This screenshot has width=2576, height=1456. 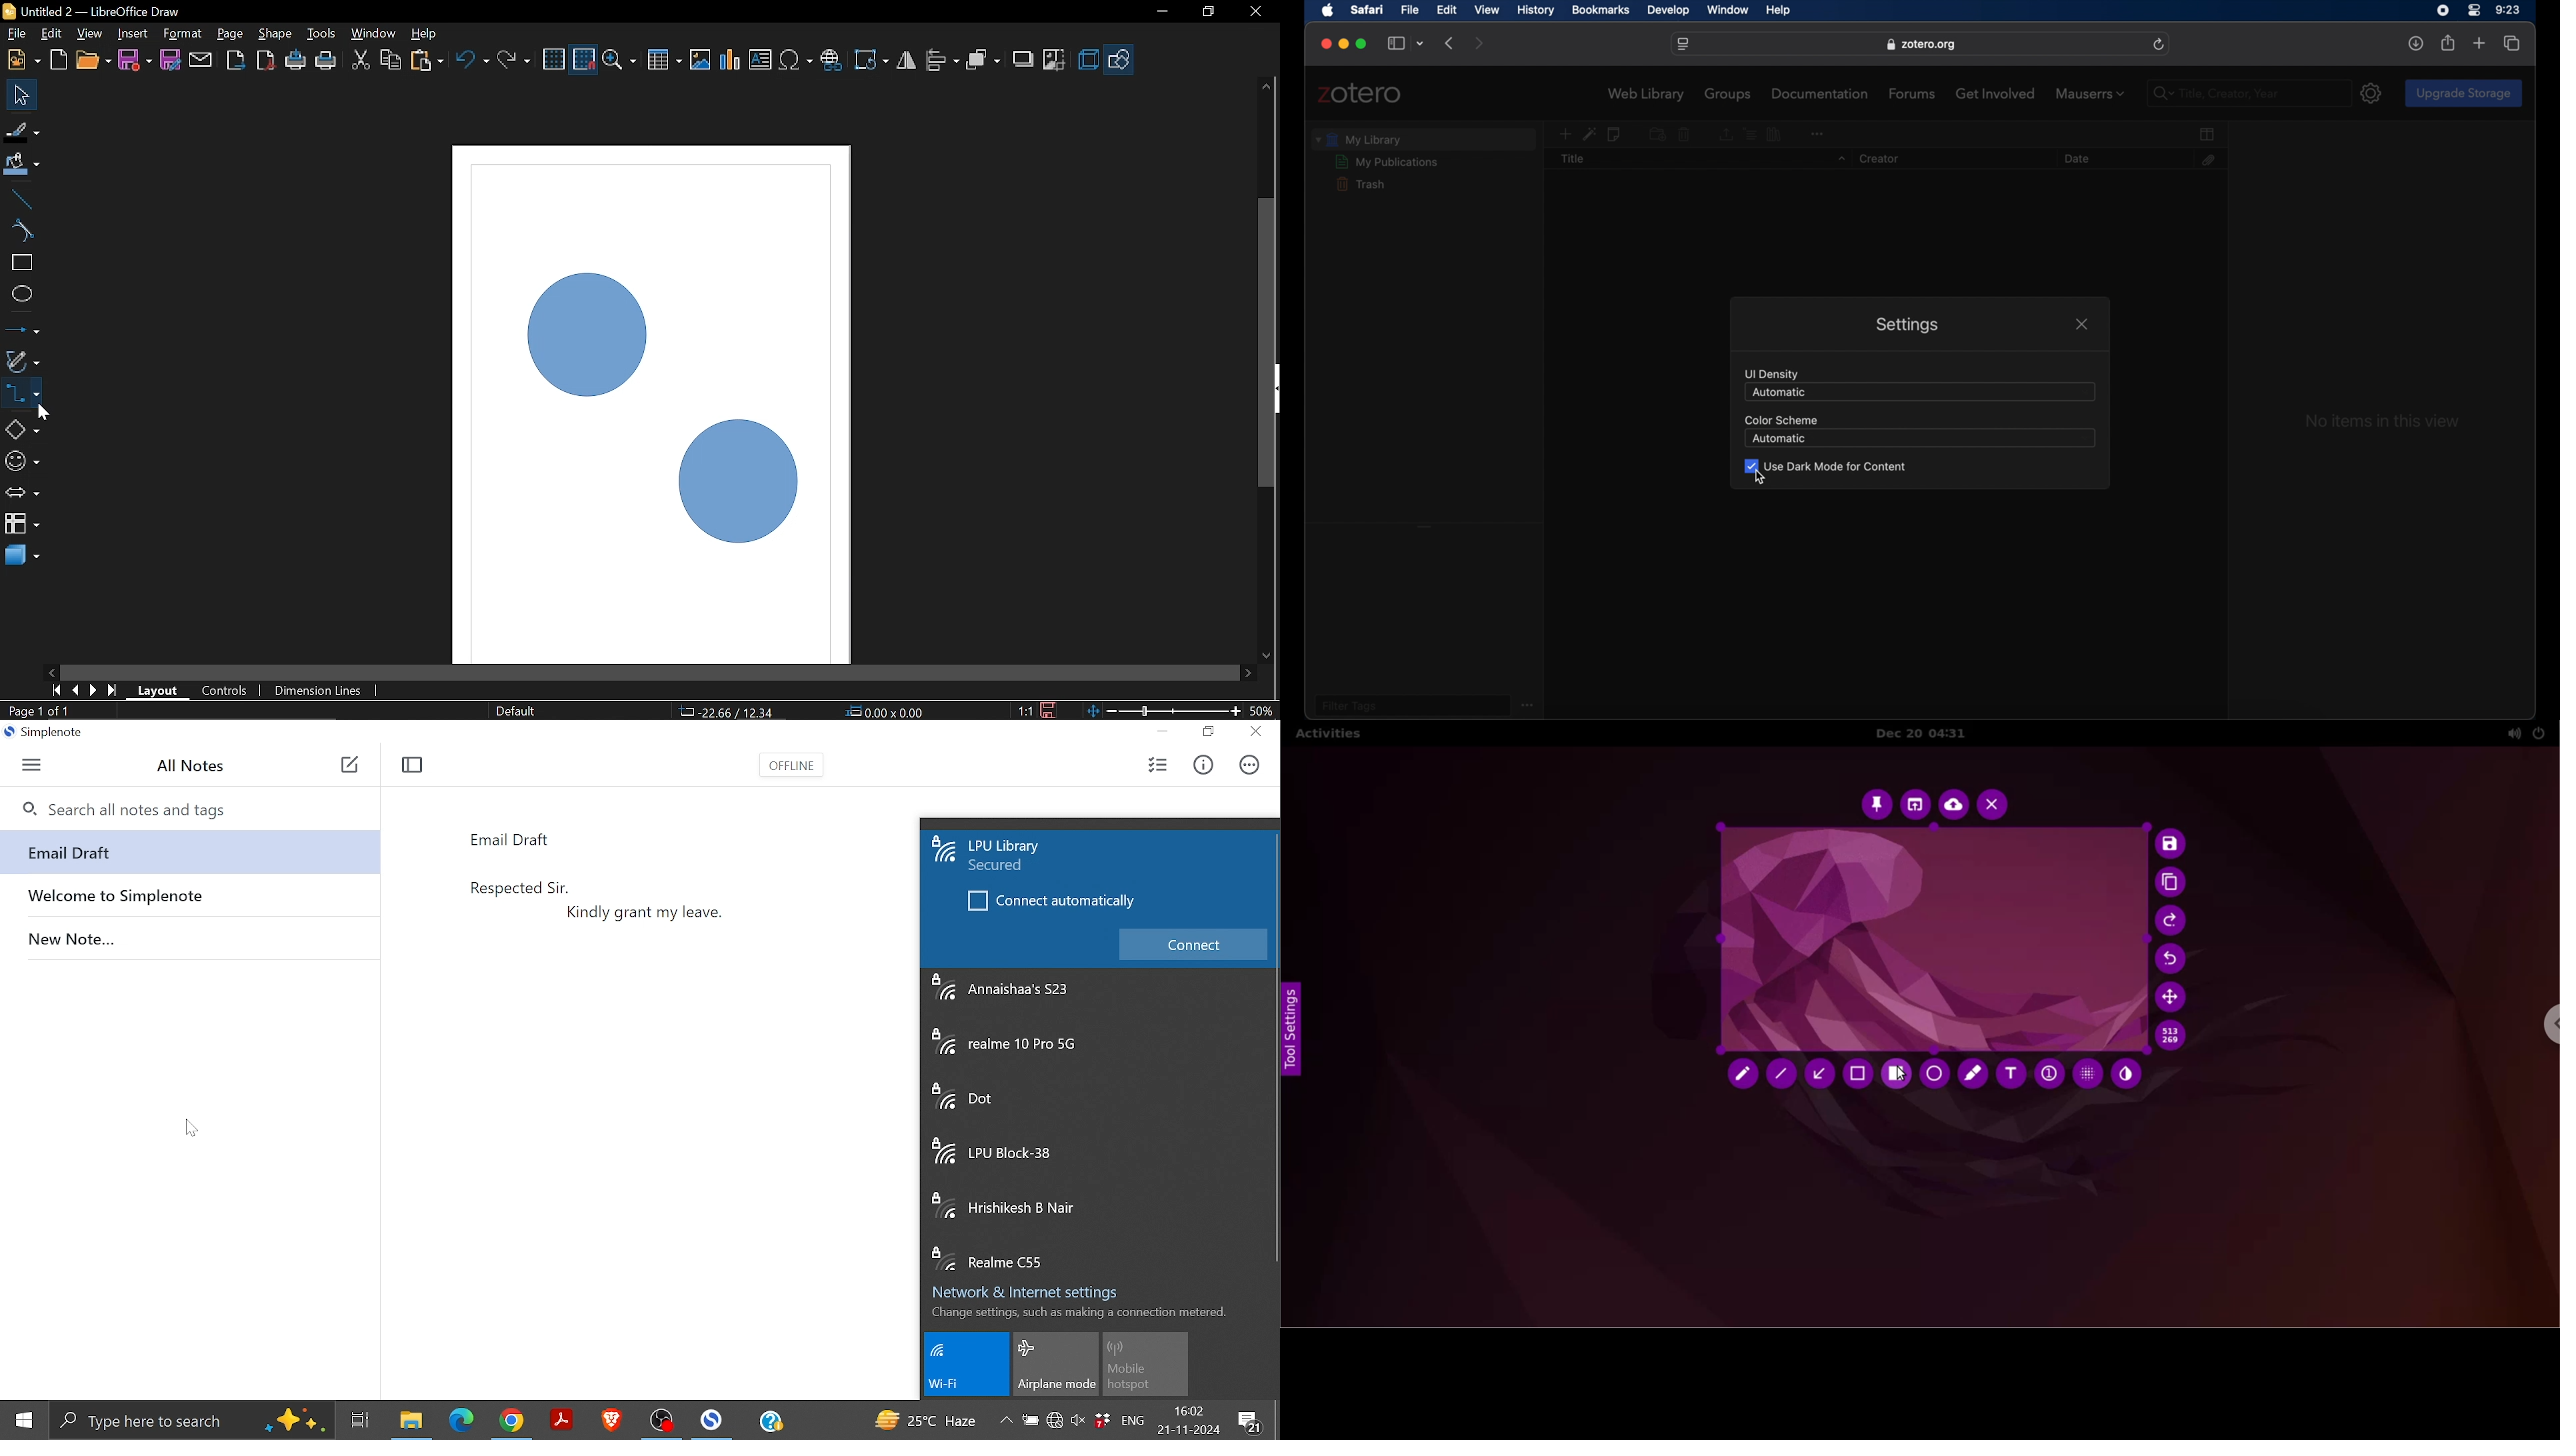 What do you see at coordinates (1877, 159) in the screenshot?
I see `creator` at bounding box center [1877, 159].